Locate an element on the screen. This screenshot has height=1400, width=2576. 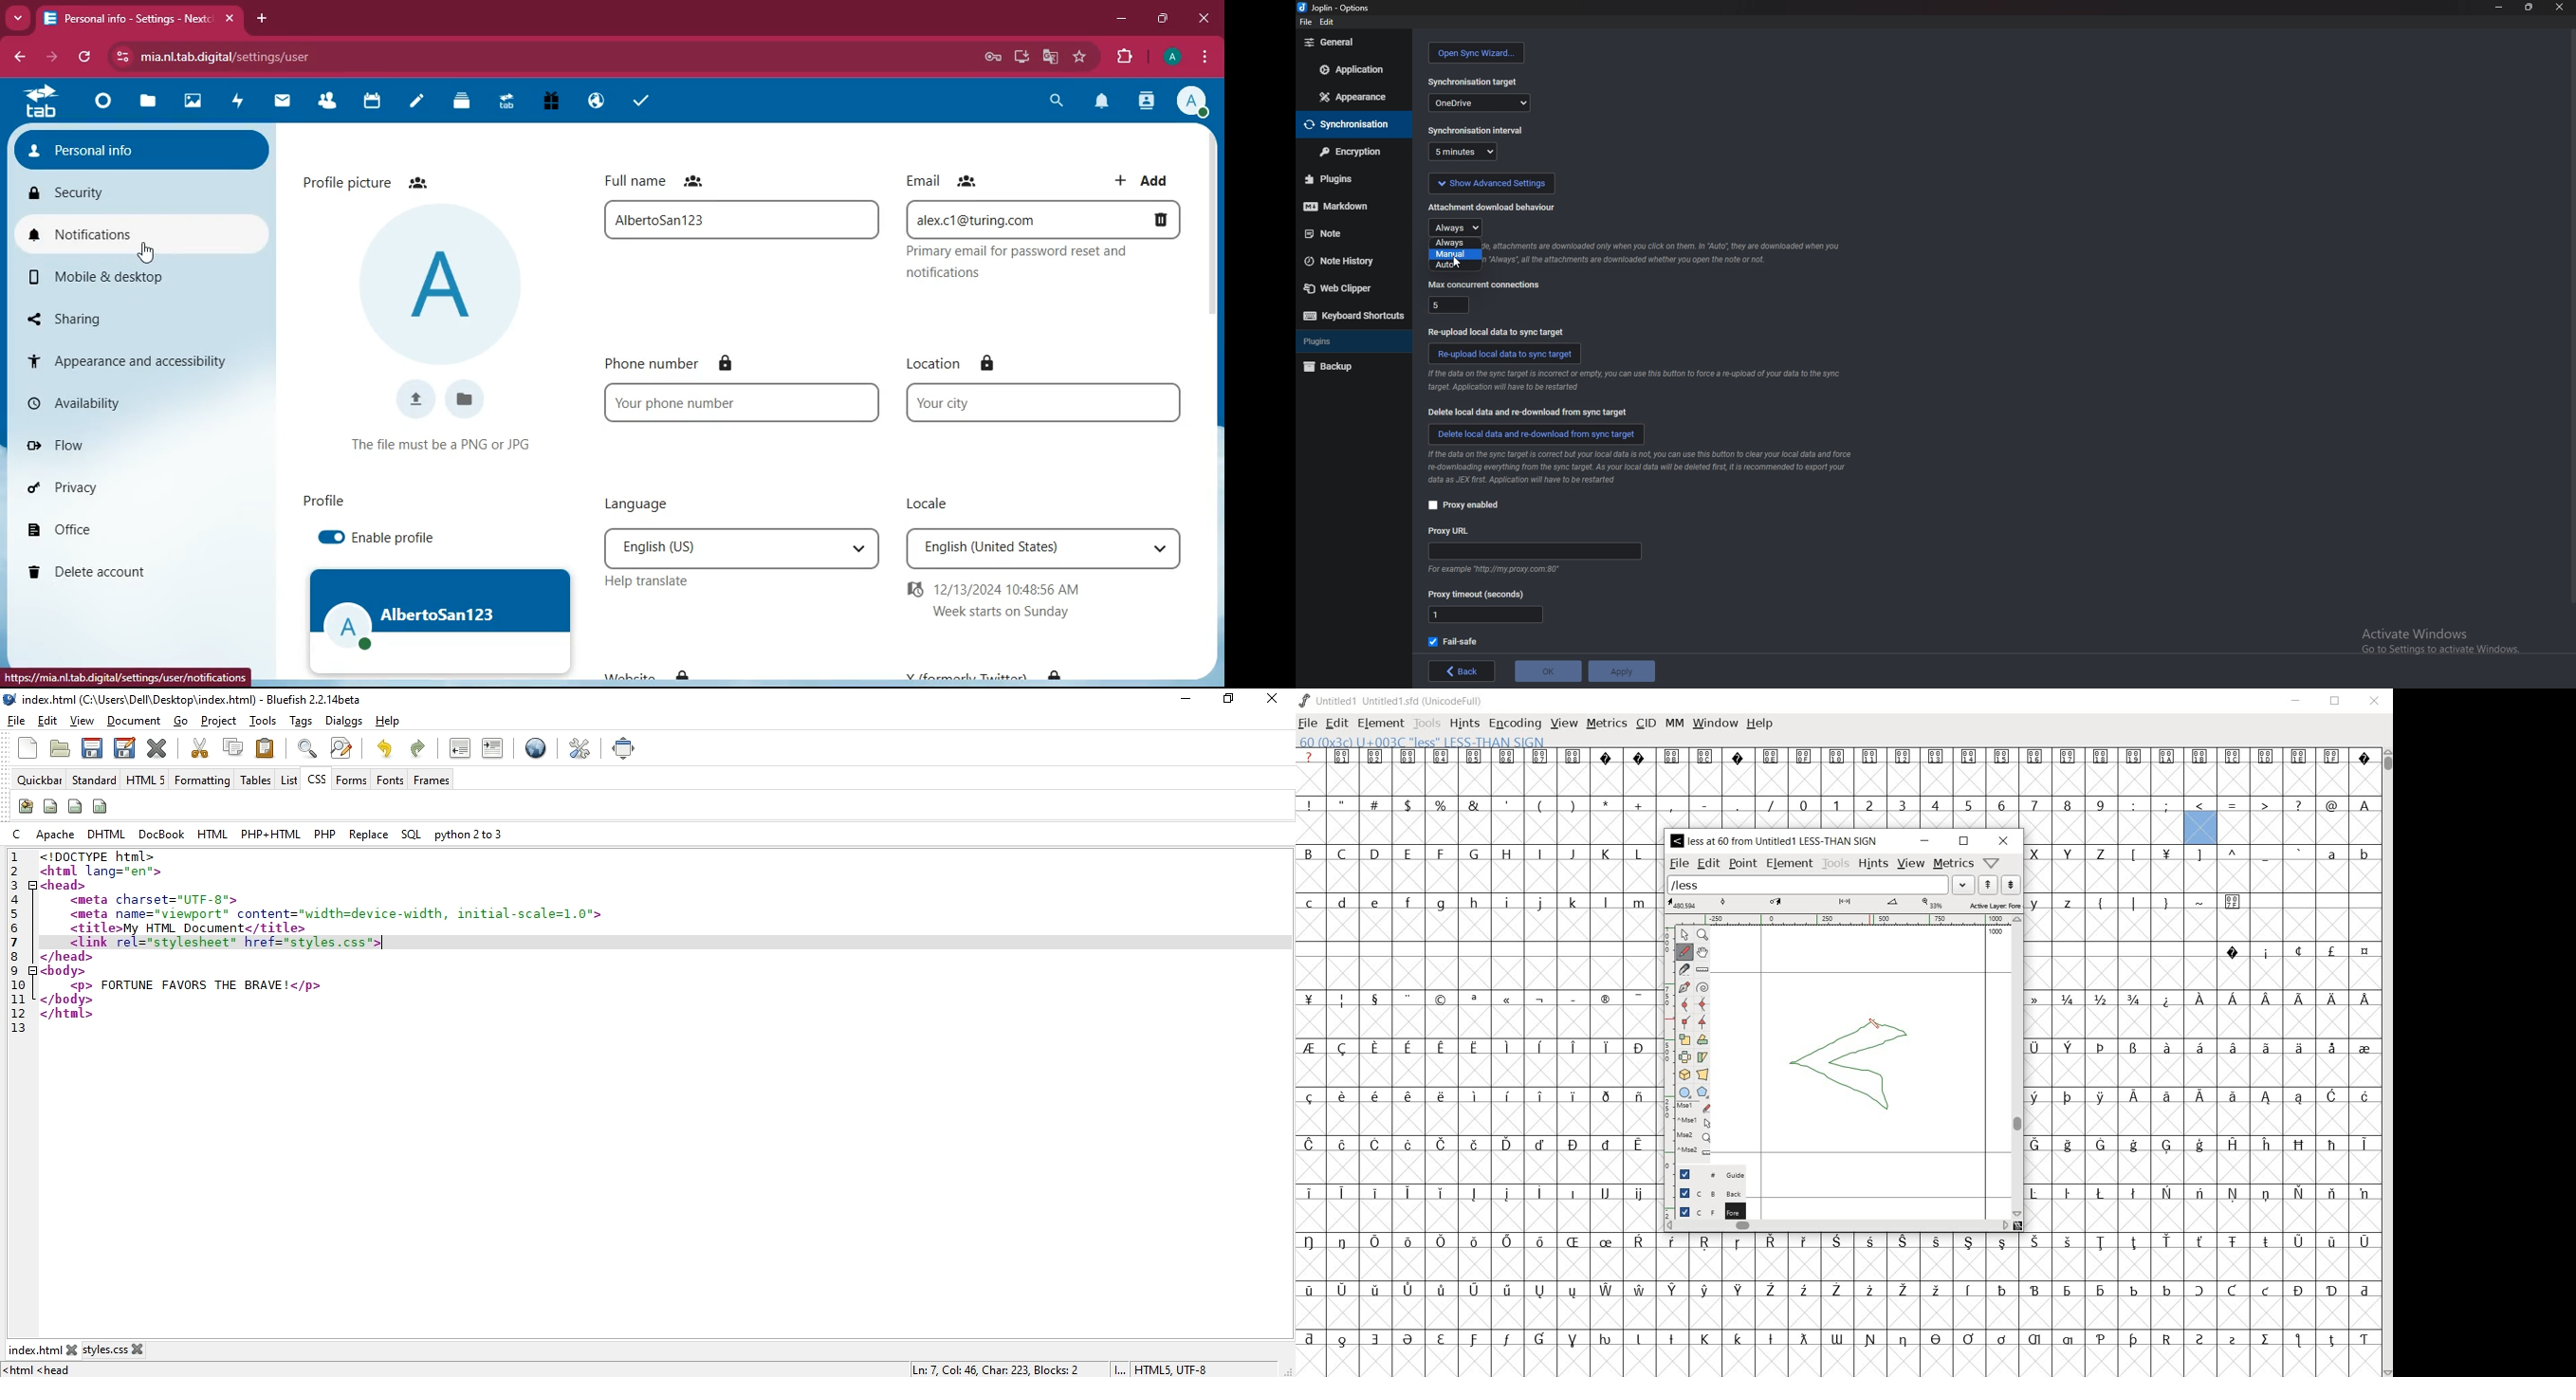
css is located at coordinates (316, 781).